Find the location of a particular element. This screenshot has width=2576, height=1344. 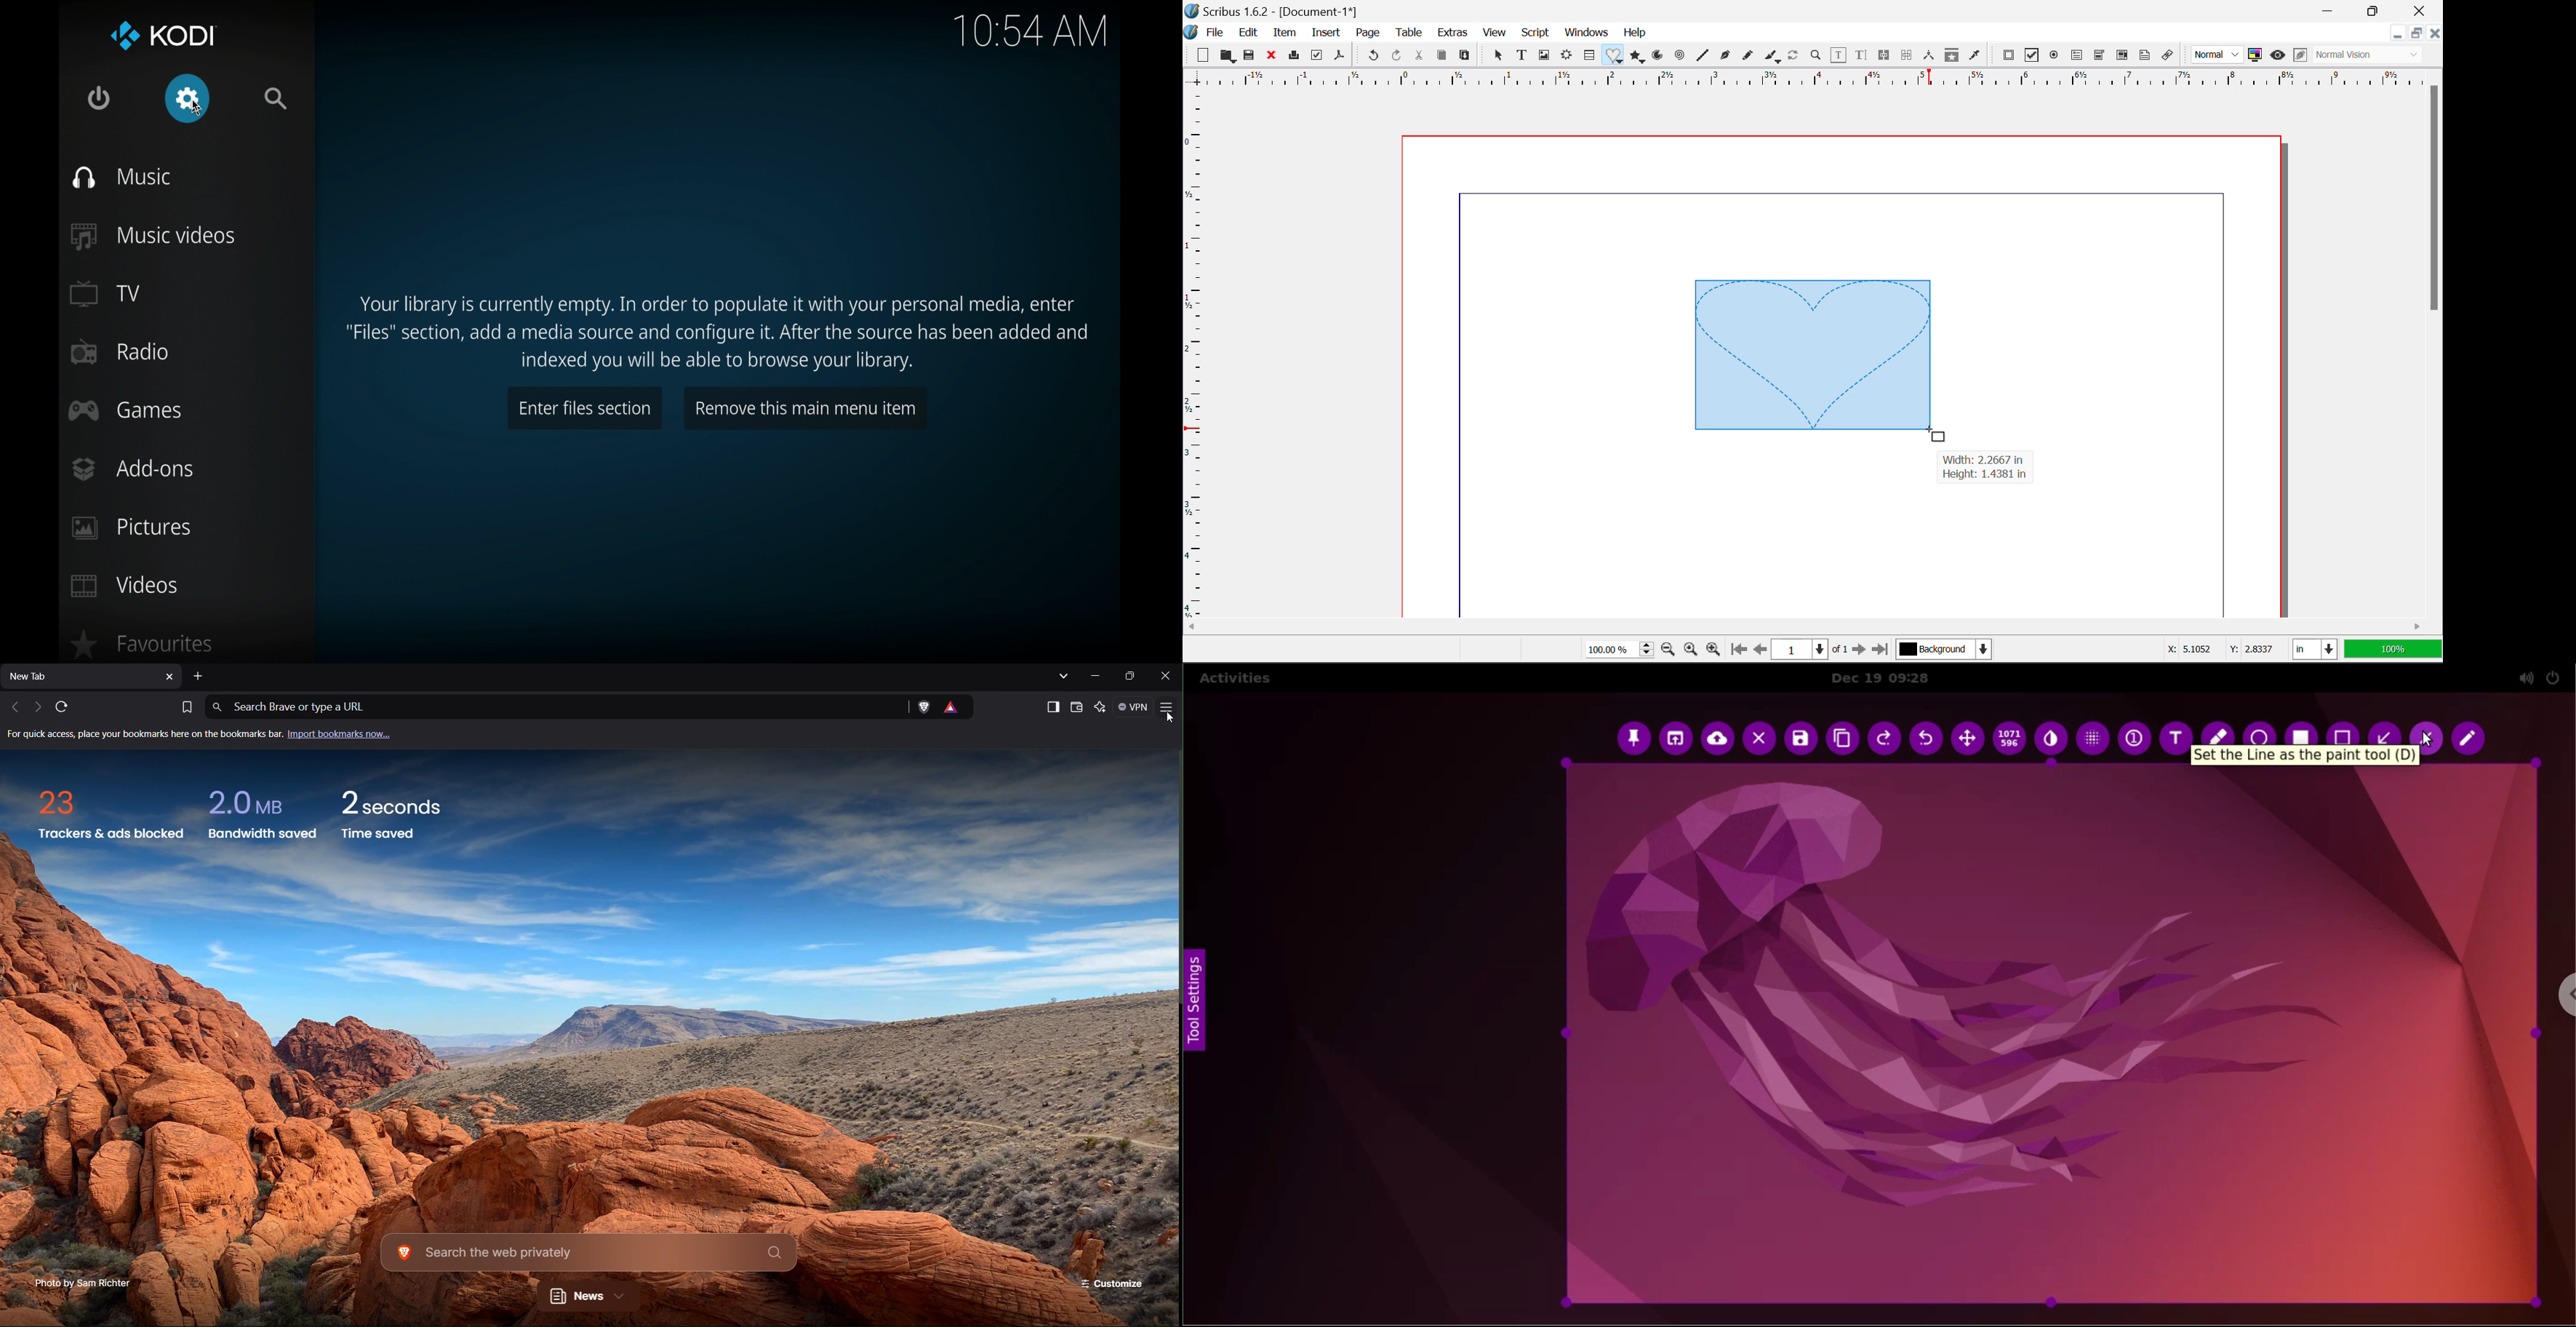

Normal is located at coordinates (2219, 54).